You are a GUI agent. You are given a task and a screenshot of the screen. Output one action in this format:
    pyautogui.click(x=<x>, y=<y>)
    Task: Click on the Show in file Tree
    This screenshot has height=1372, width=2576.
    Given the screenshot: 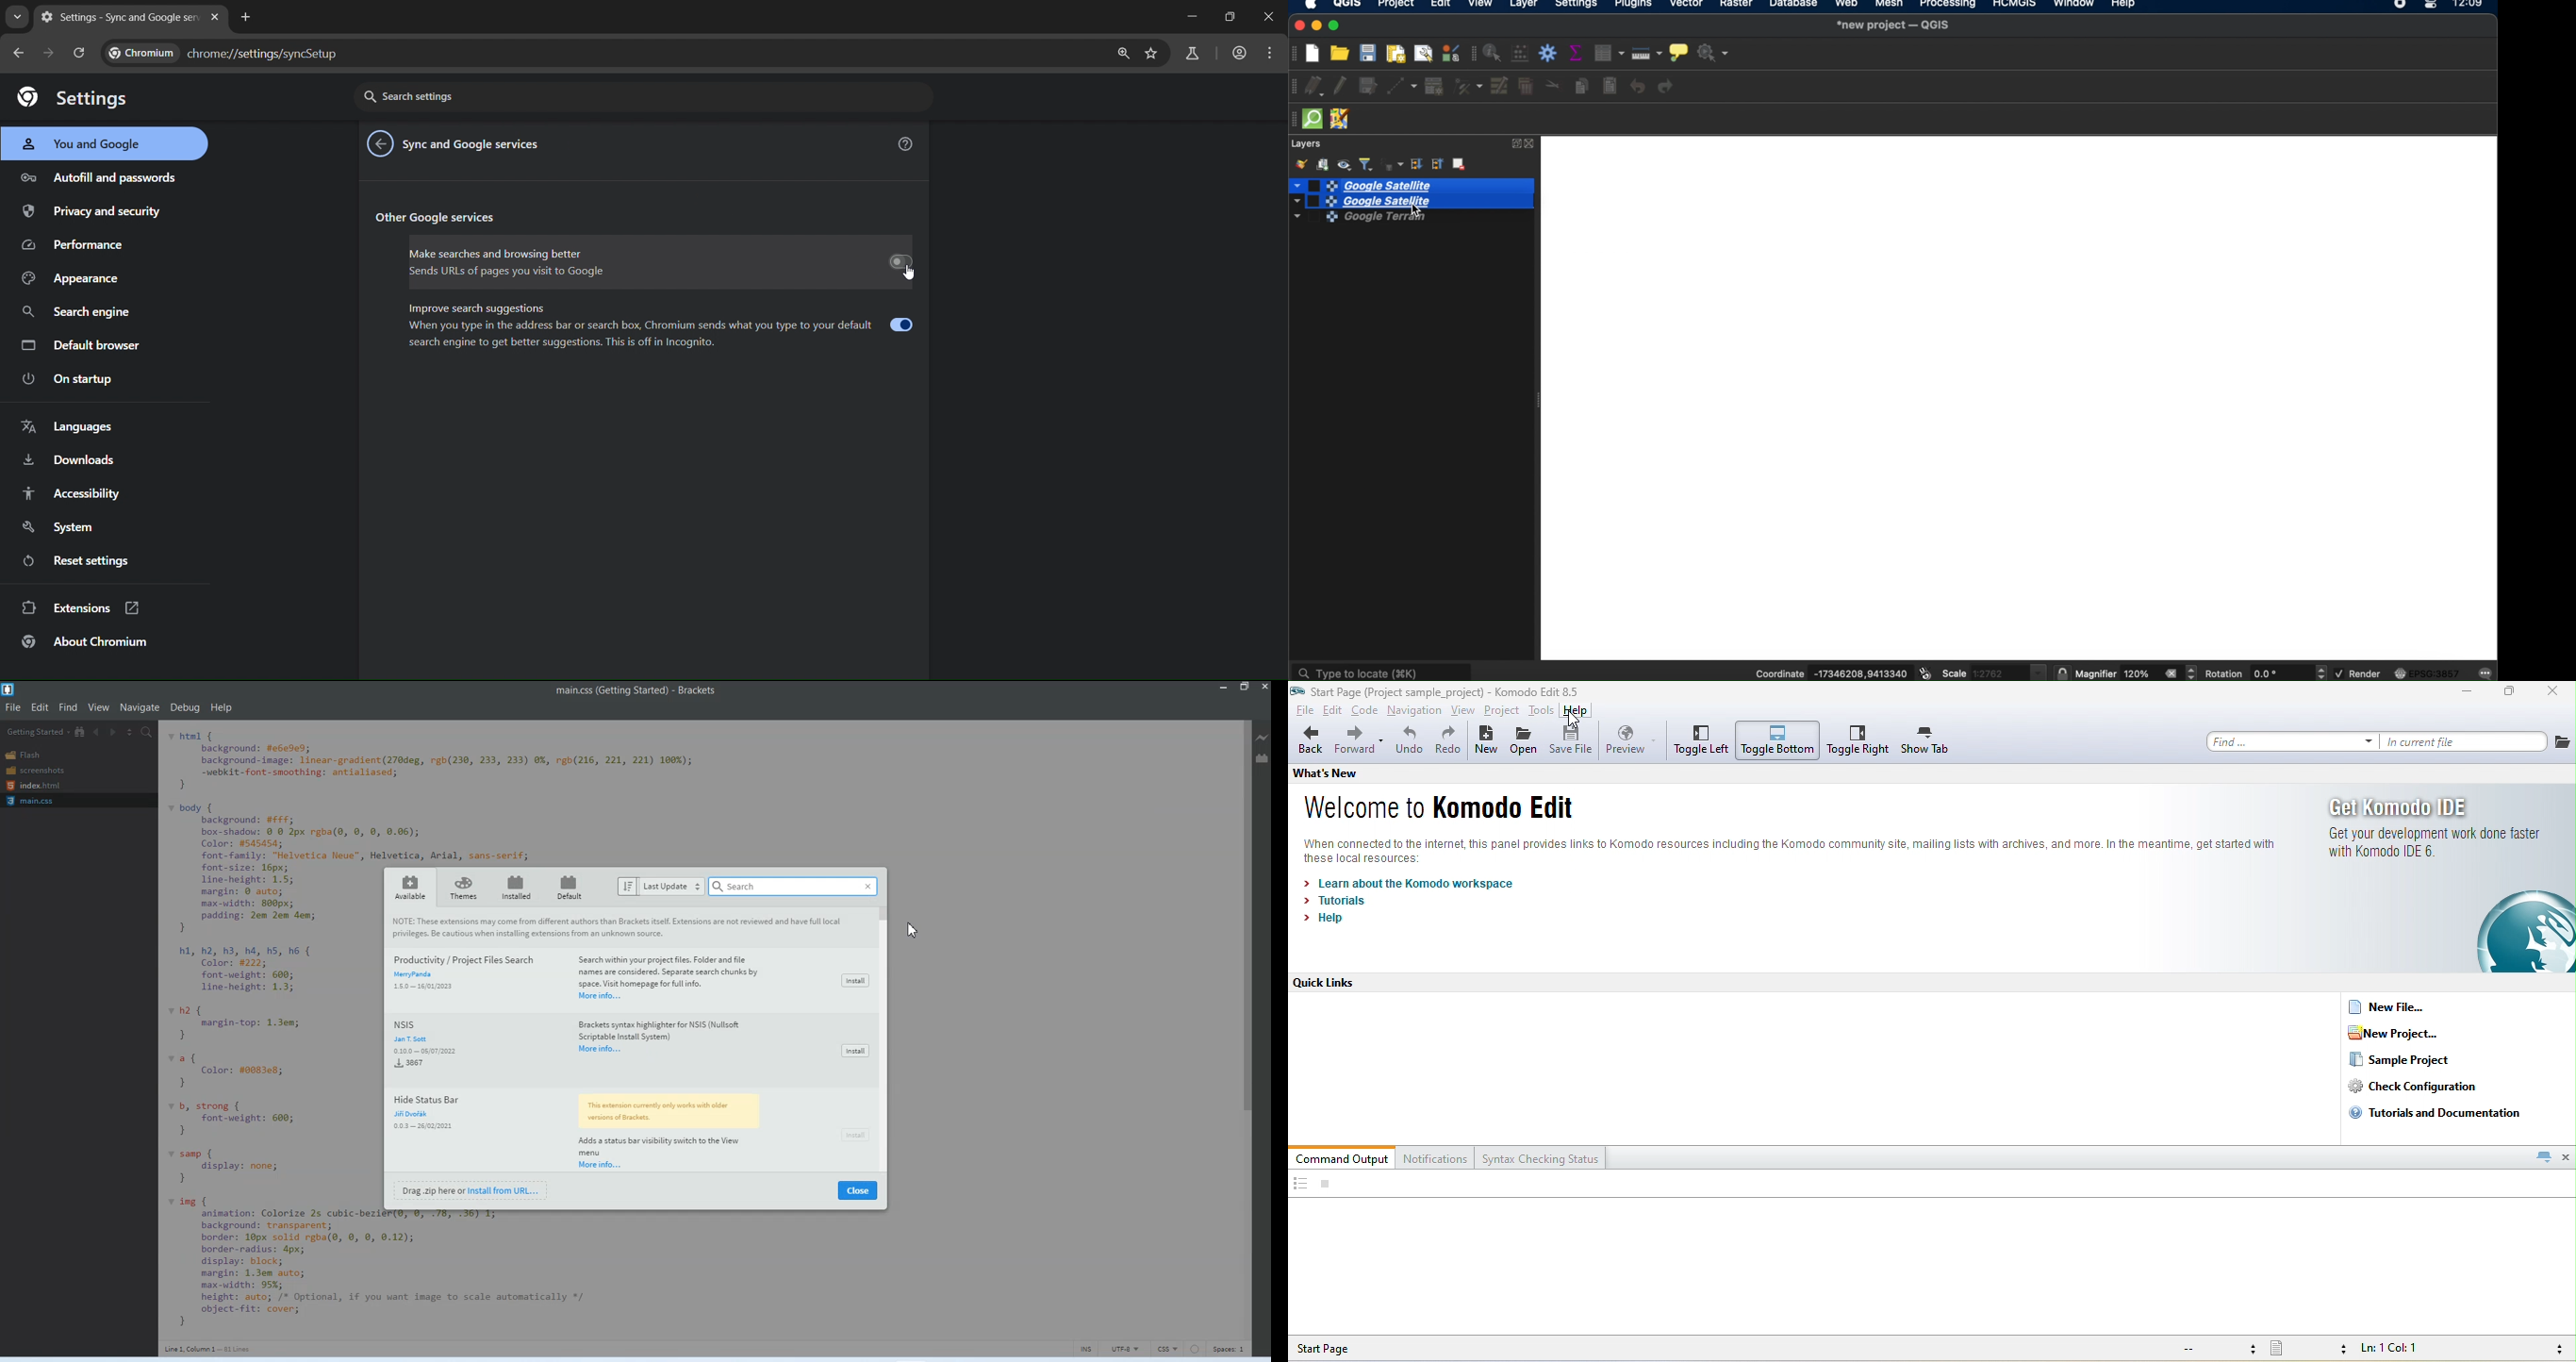 What is the action you would take?
    pyautogui.click(x=80, y=732)
    